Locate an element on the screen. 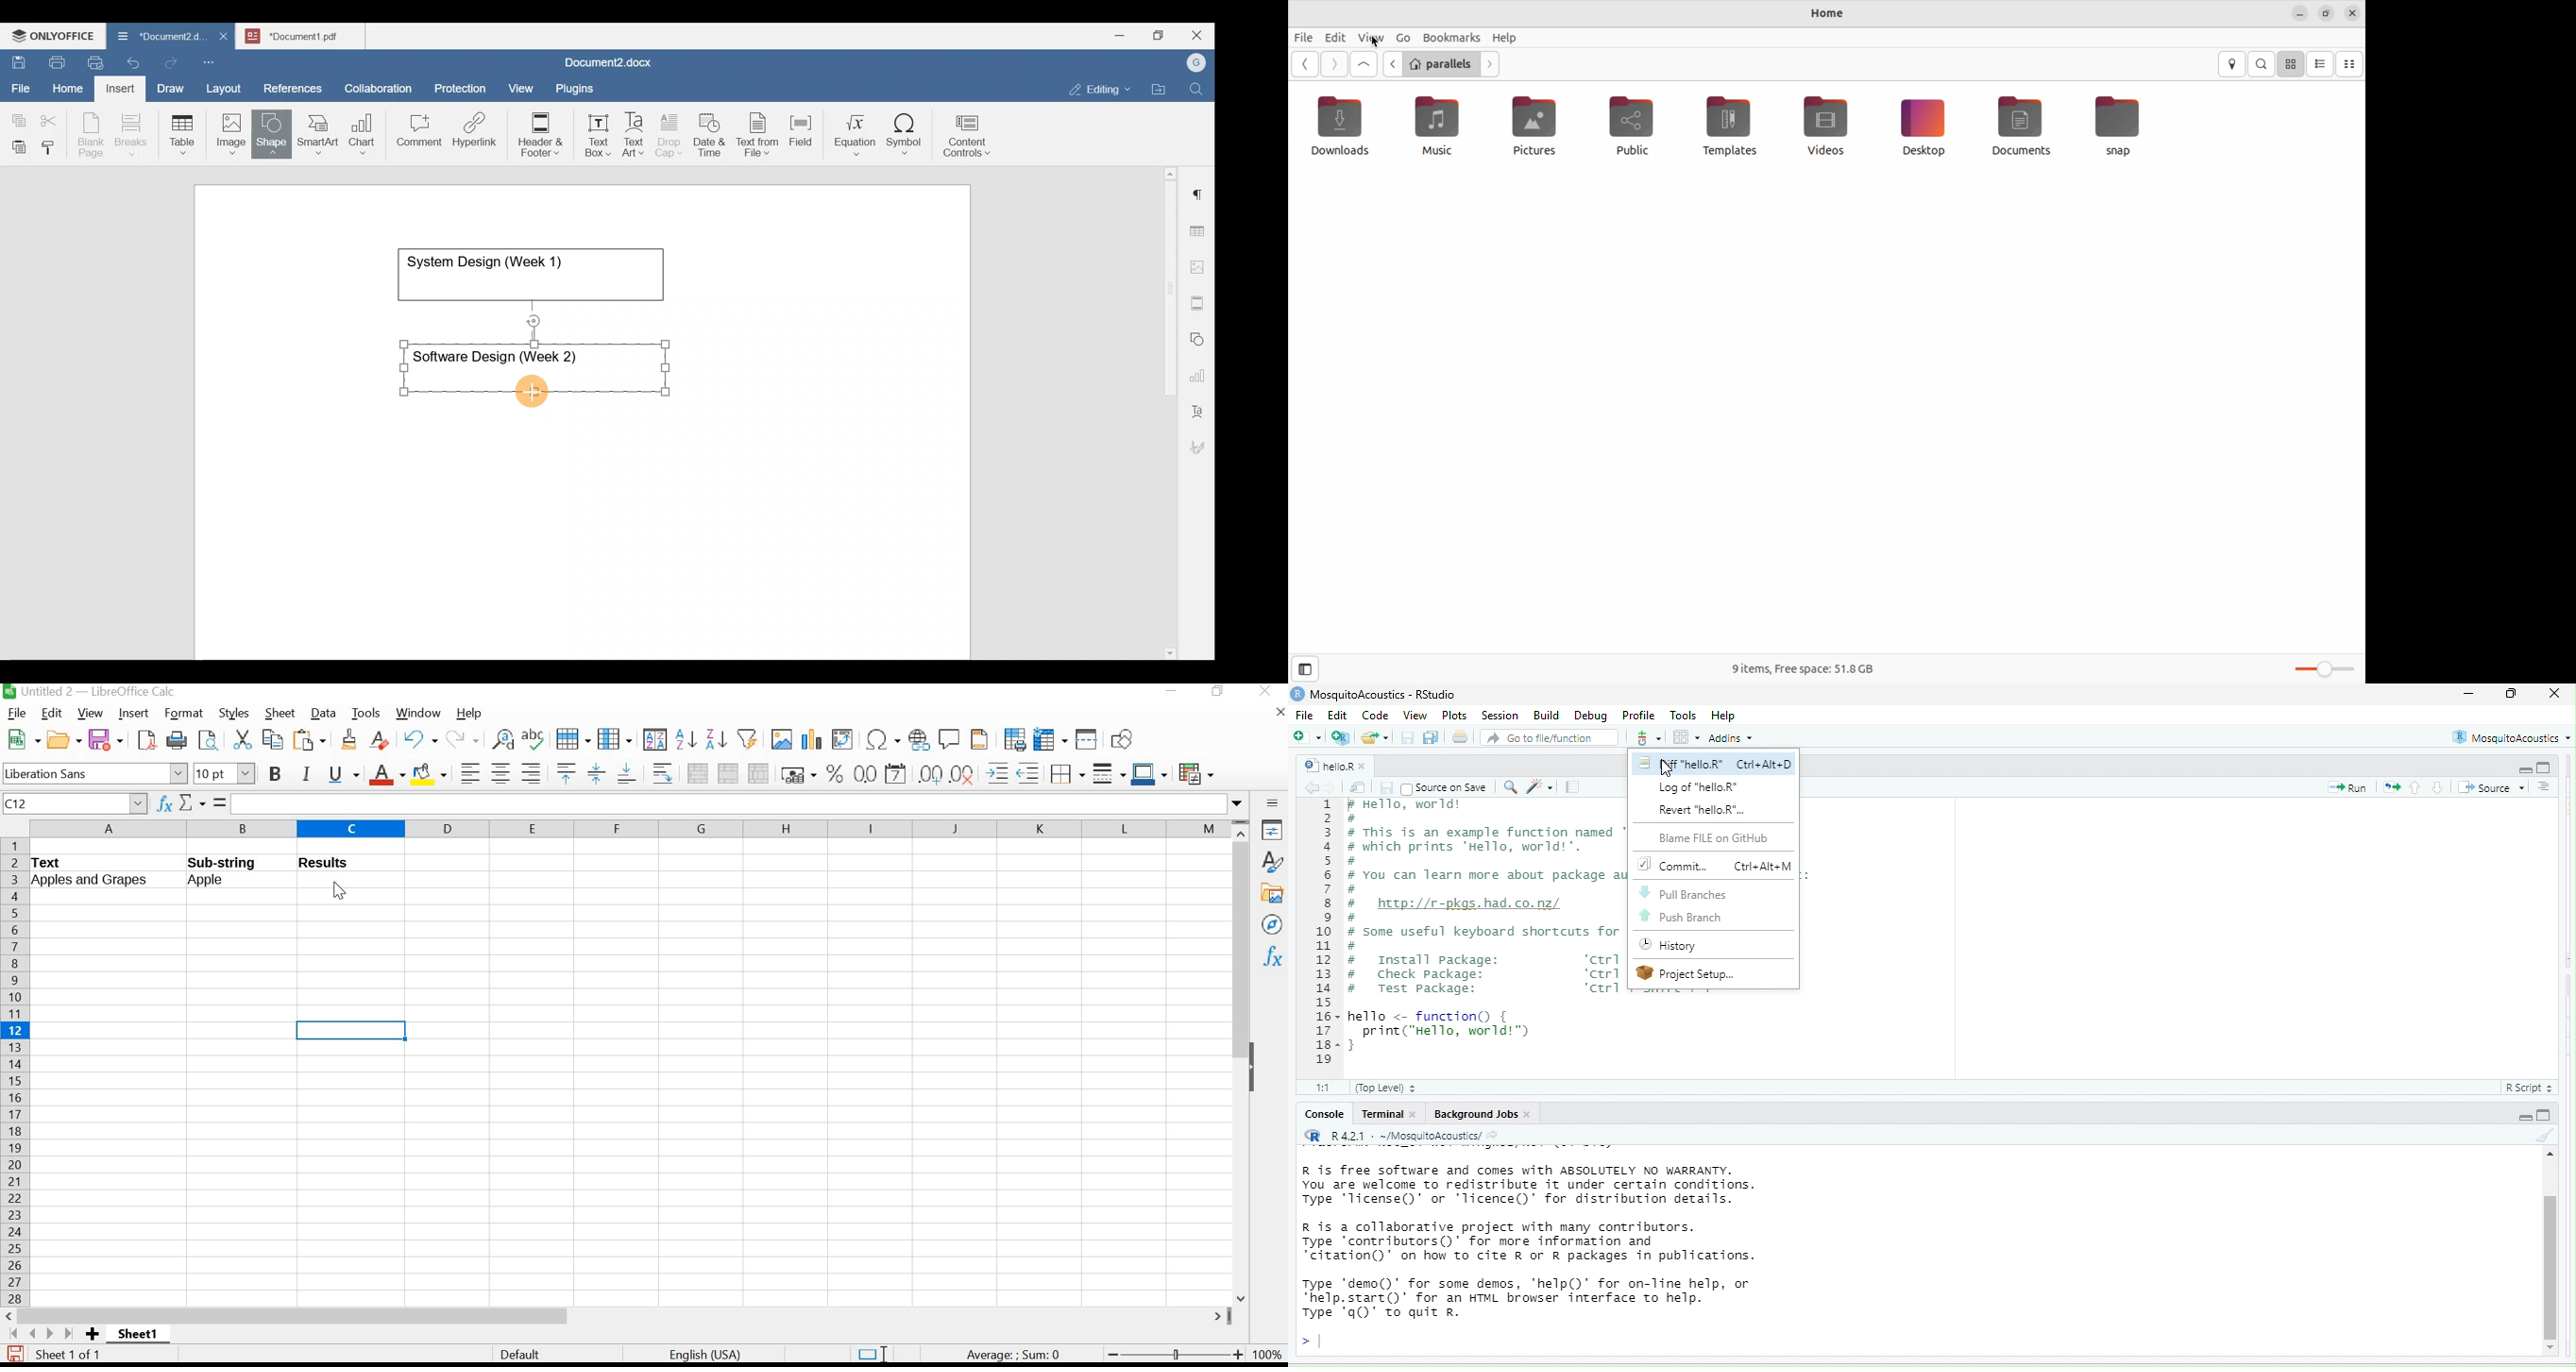 The height and width of the screenshot is (1372, 2576).  Go to file/function is located at coordinates (1548, 738).